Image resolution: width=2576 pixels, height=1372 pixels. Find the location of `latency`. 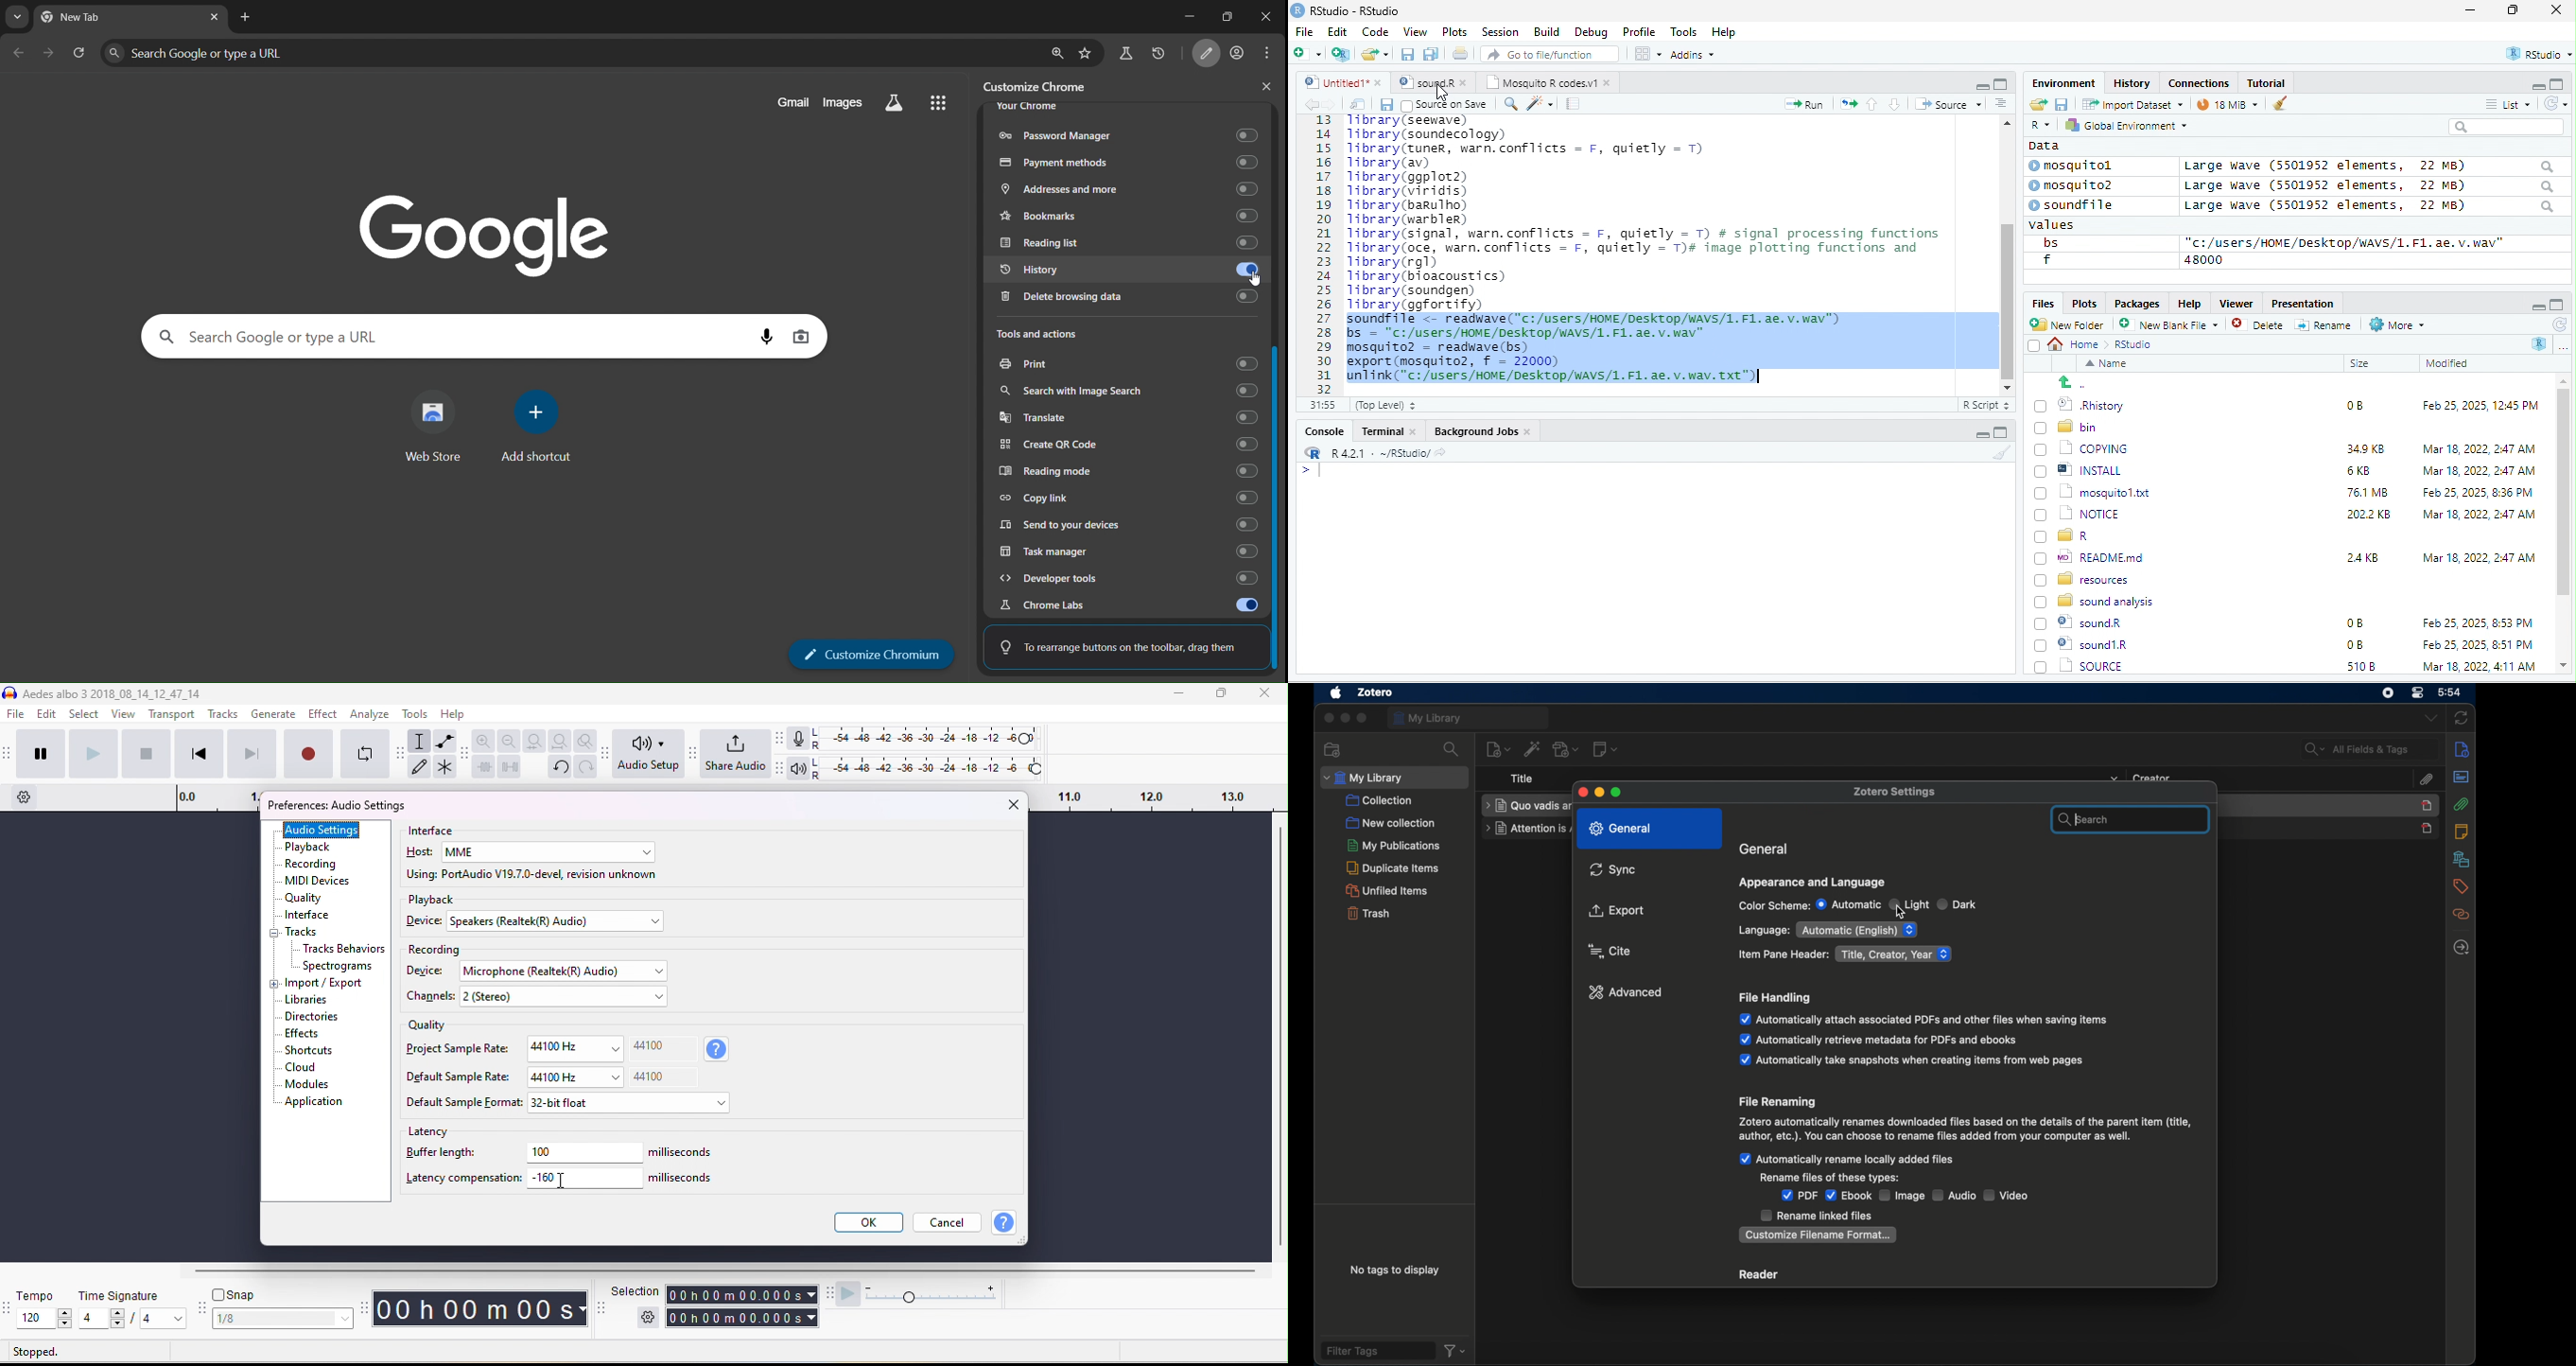

latency is located at coordinates (431, 1131).